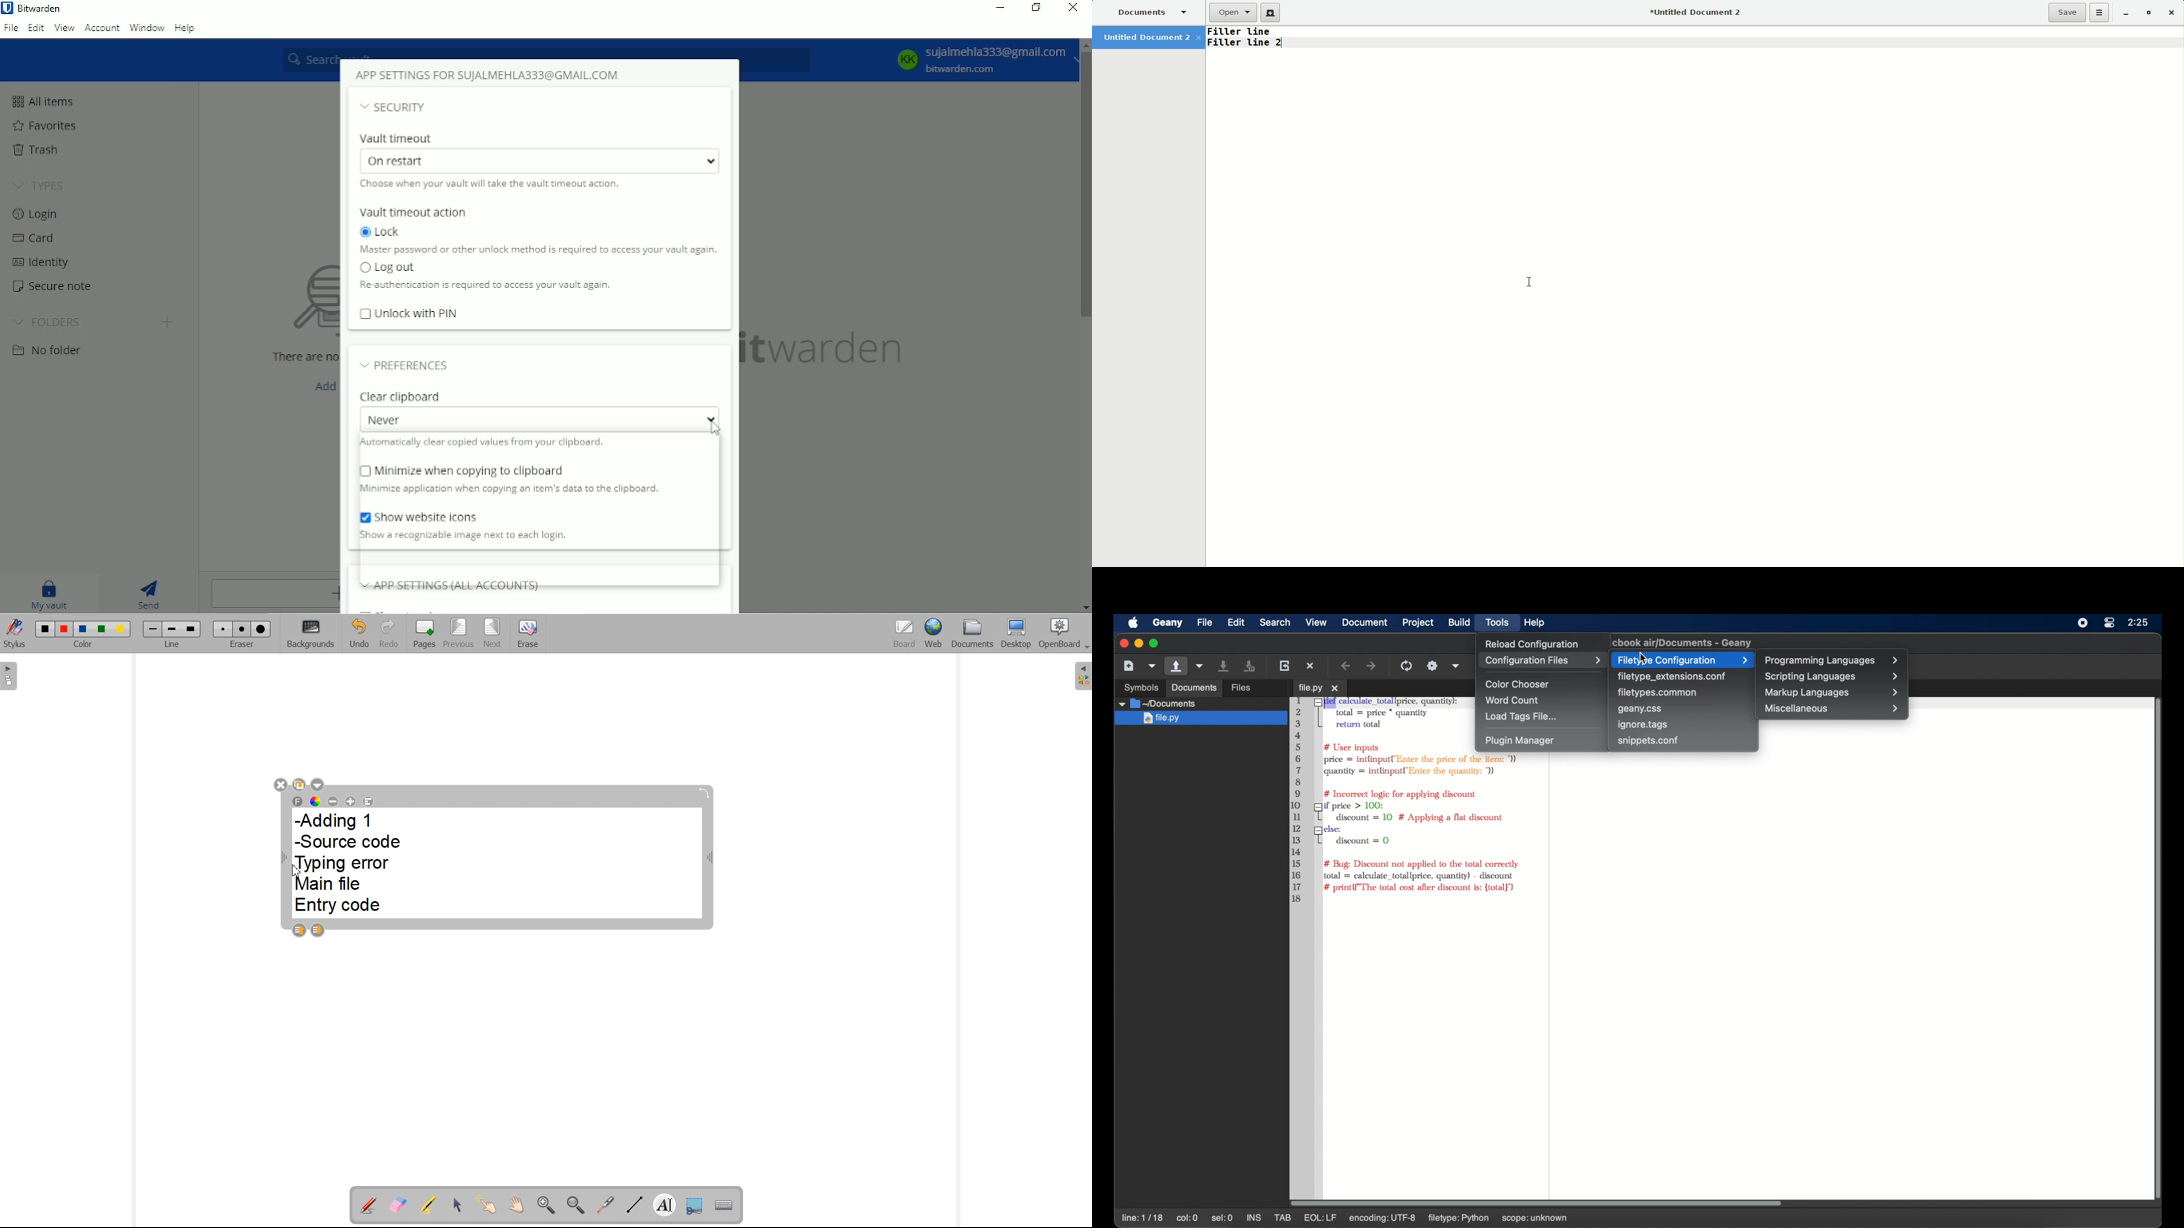 This screenshot has height=1232, width=2184. Describe the element at coordinates (664, 1204) in the screenshot. I see `Write text` at that location.